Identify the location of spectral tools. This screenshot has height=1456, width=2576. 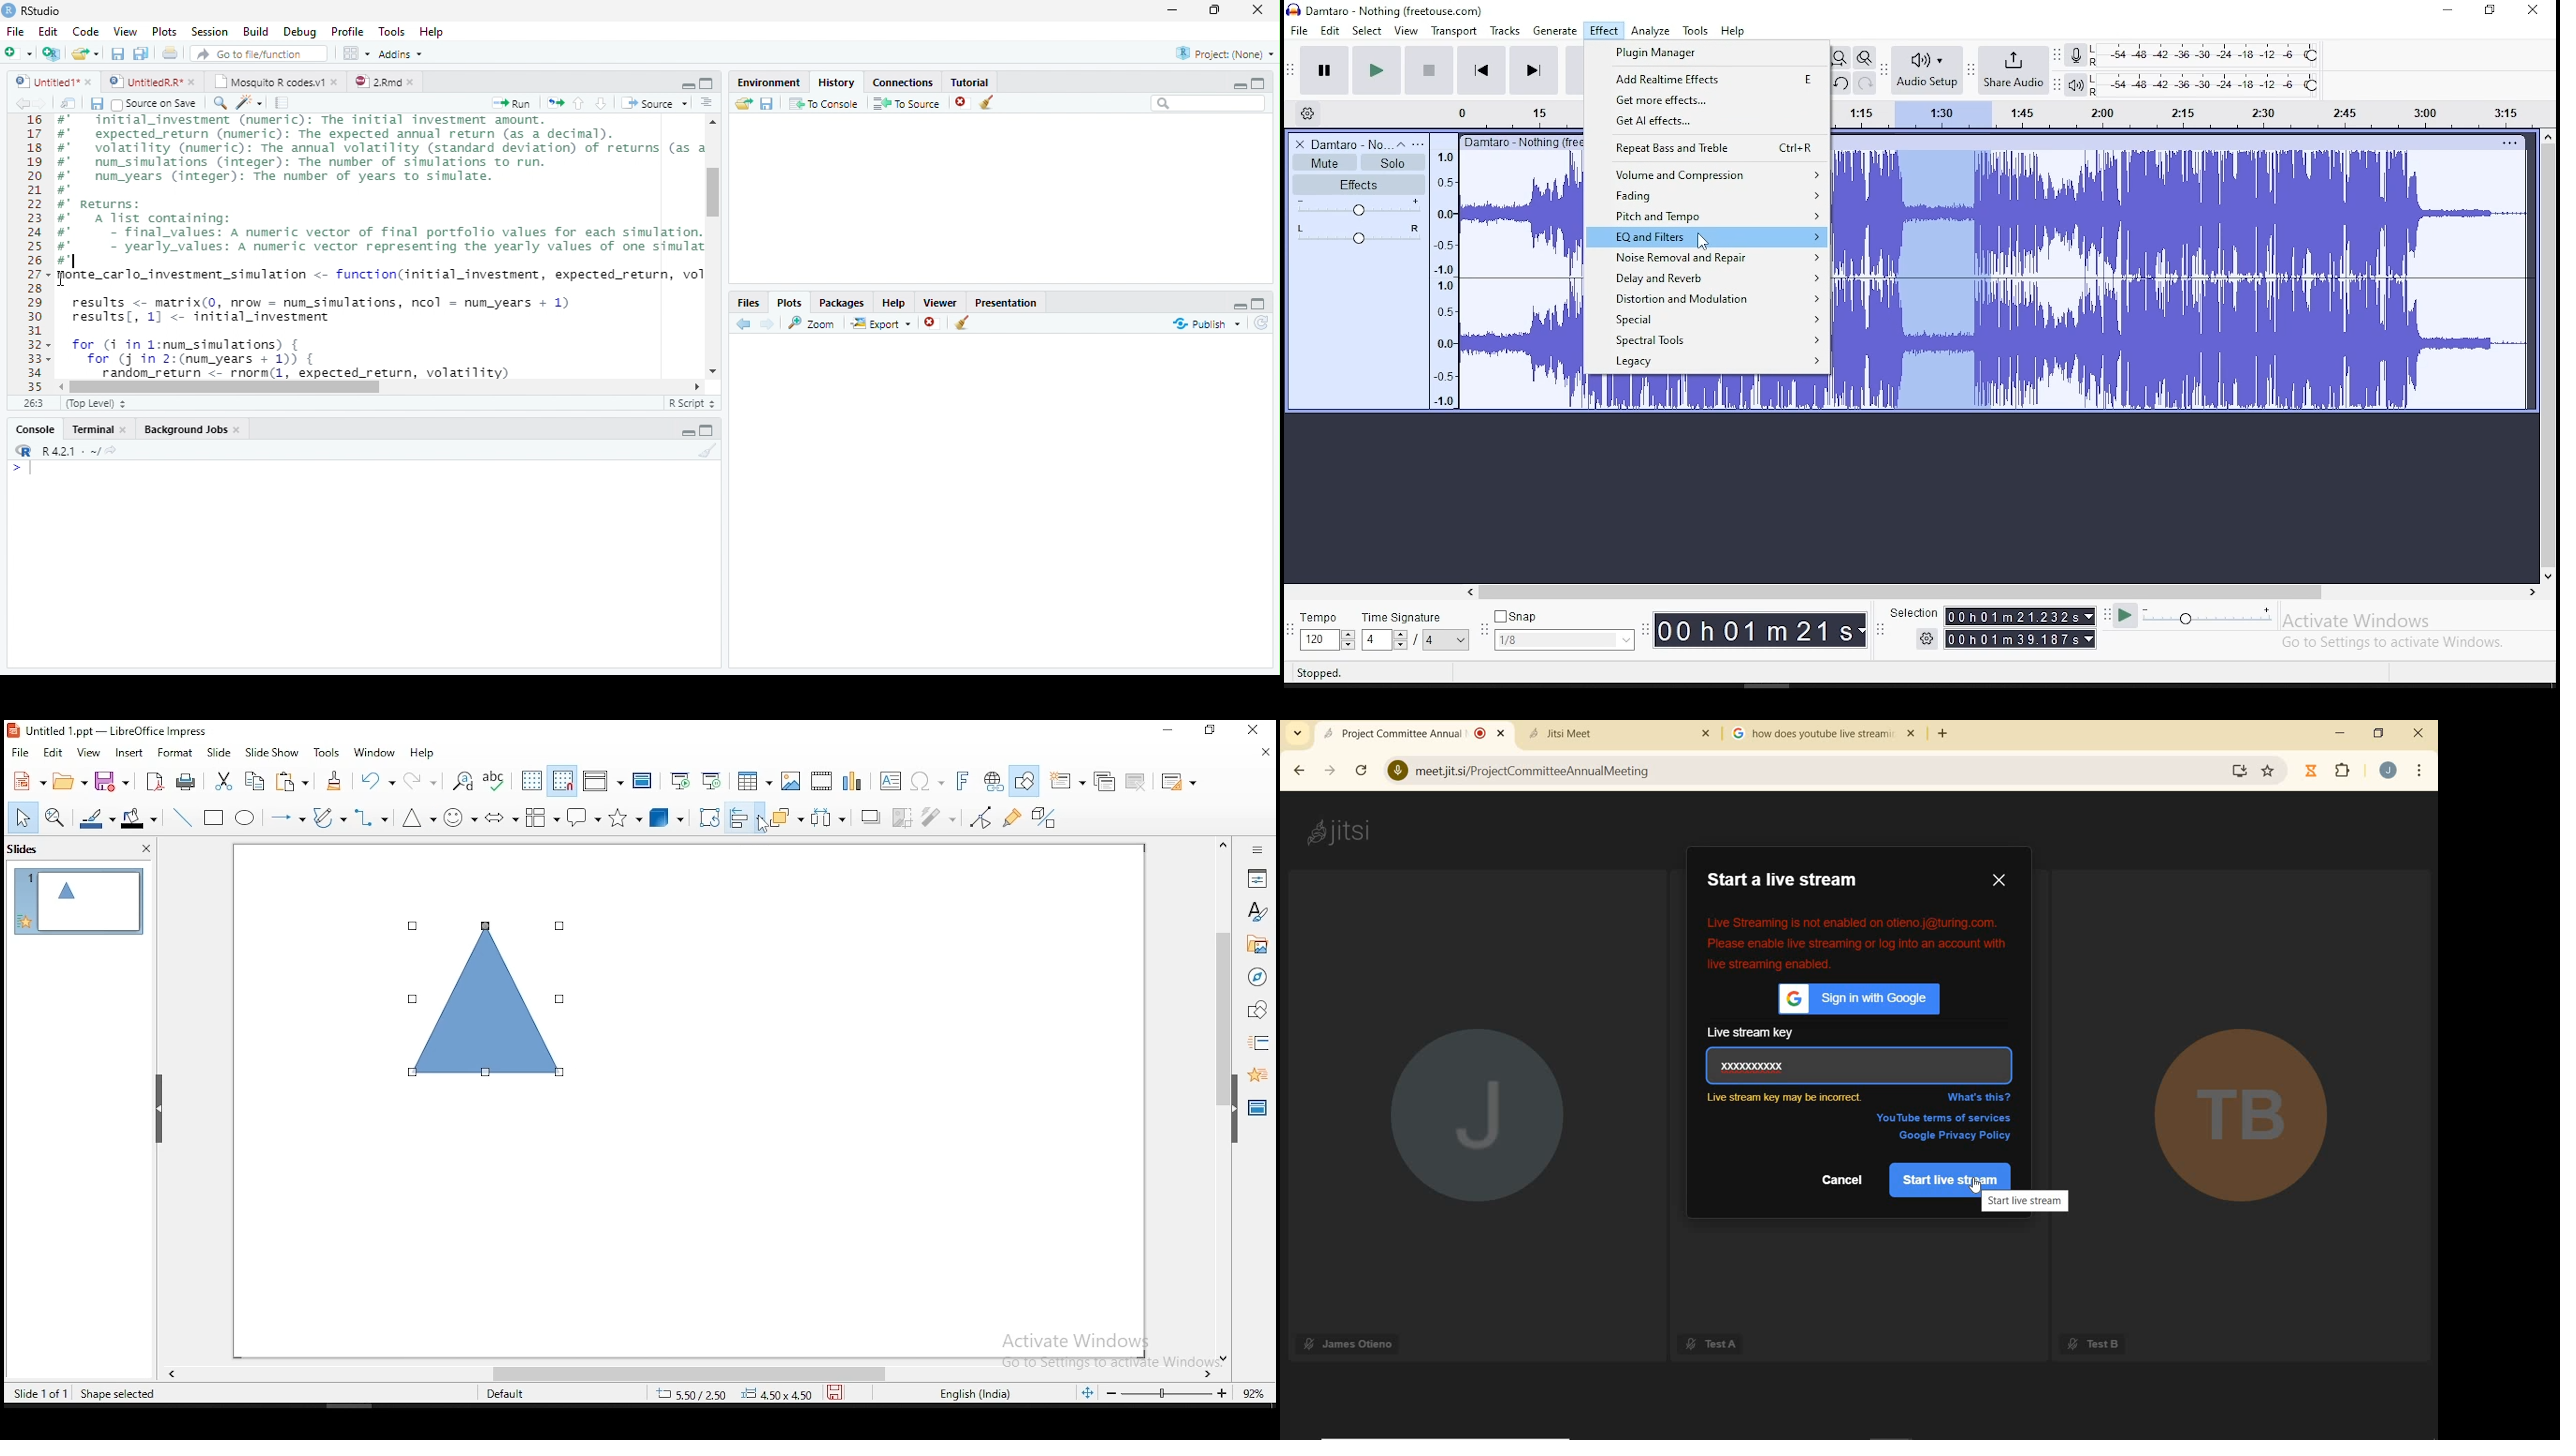
(1705, 341).